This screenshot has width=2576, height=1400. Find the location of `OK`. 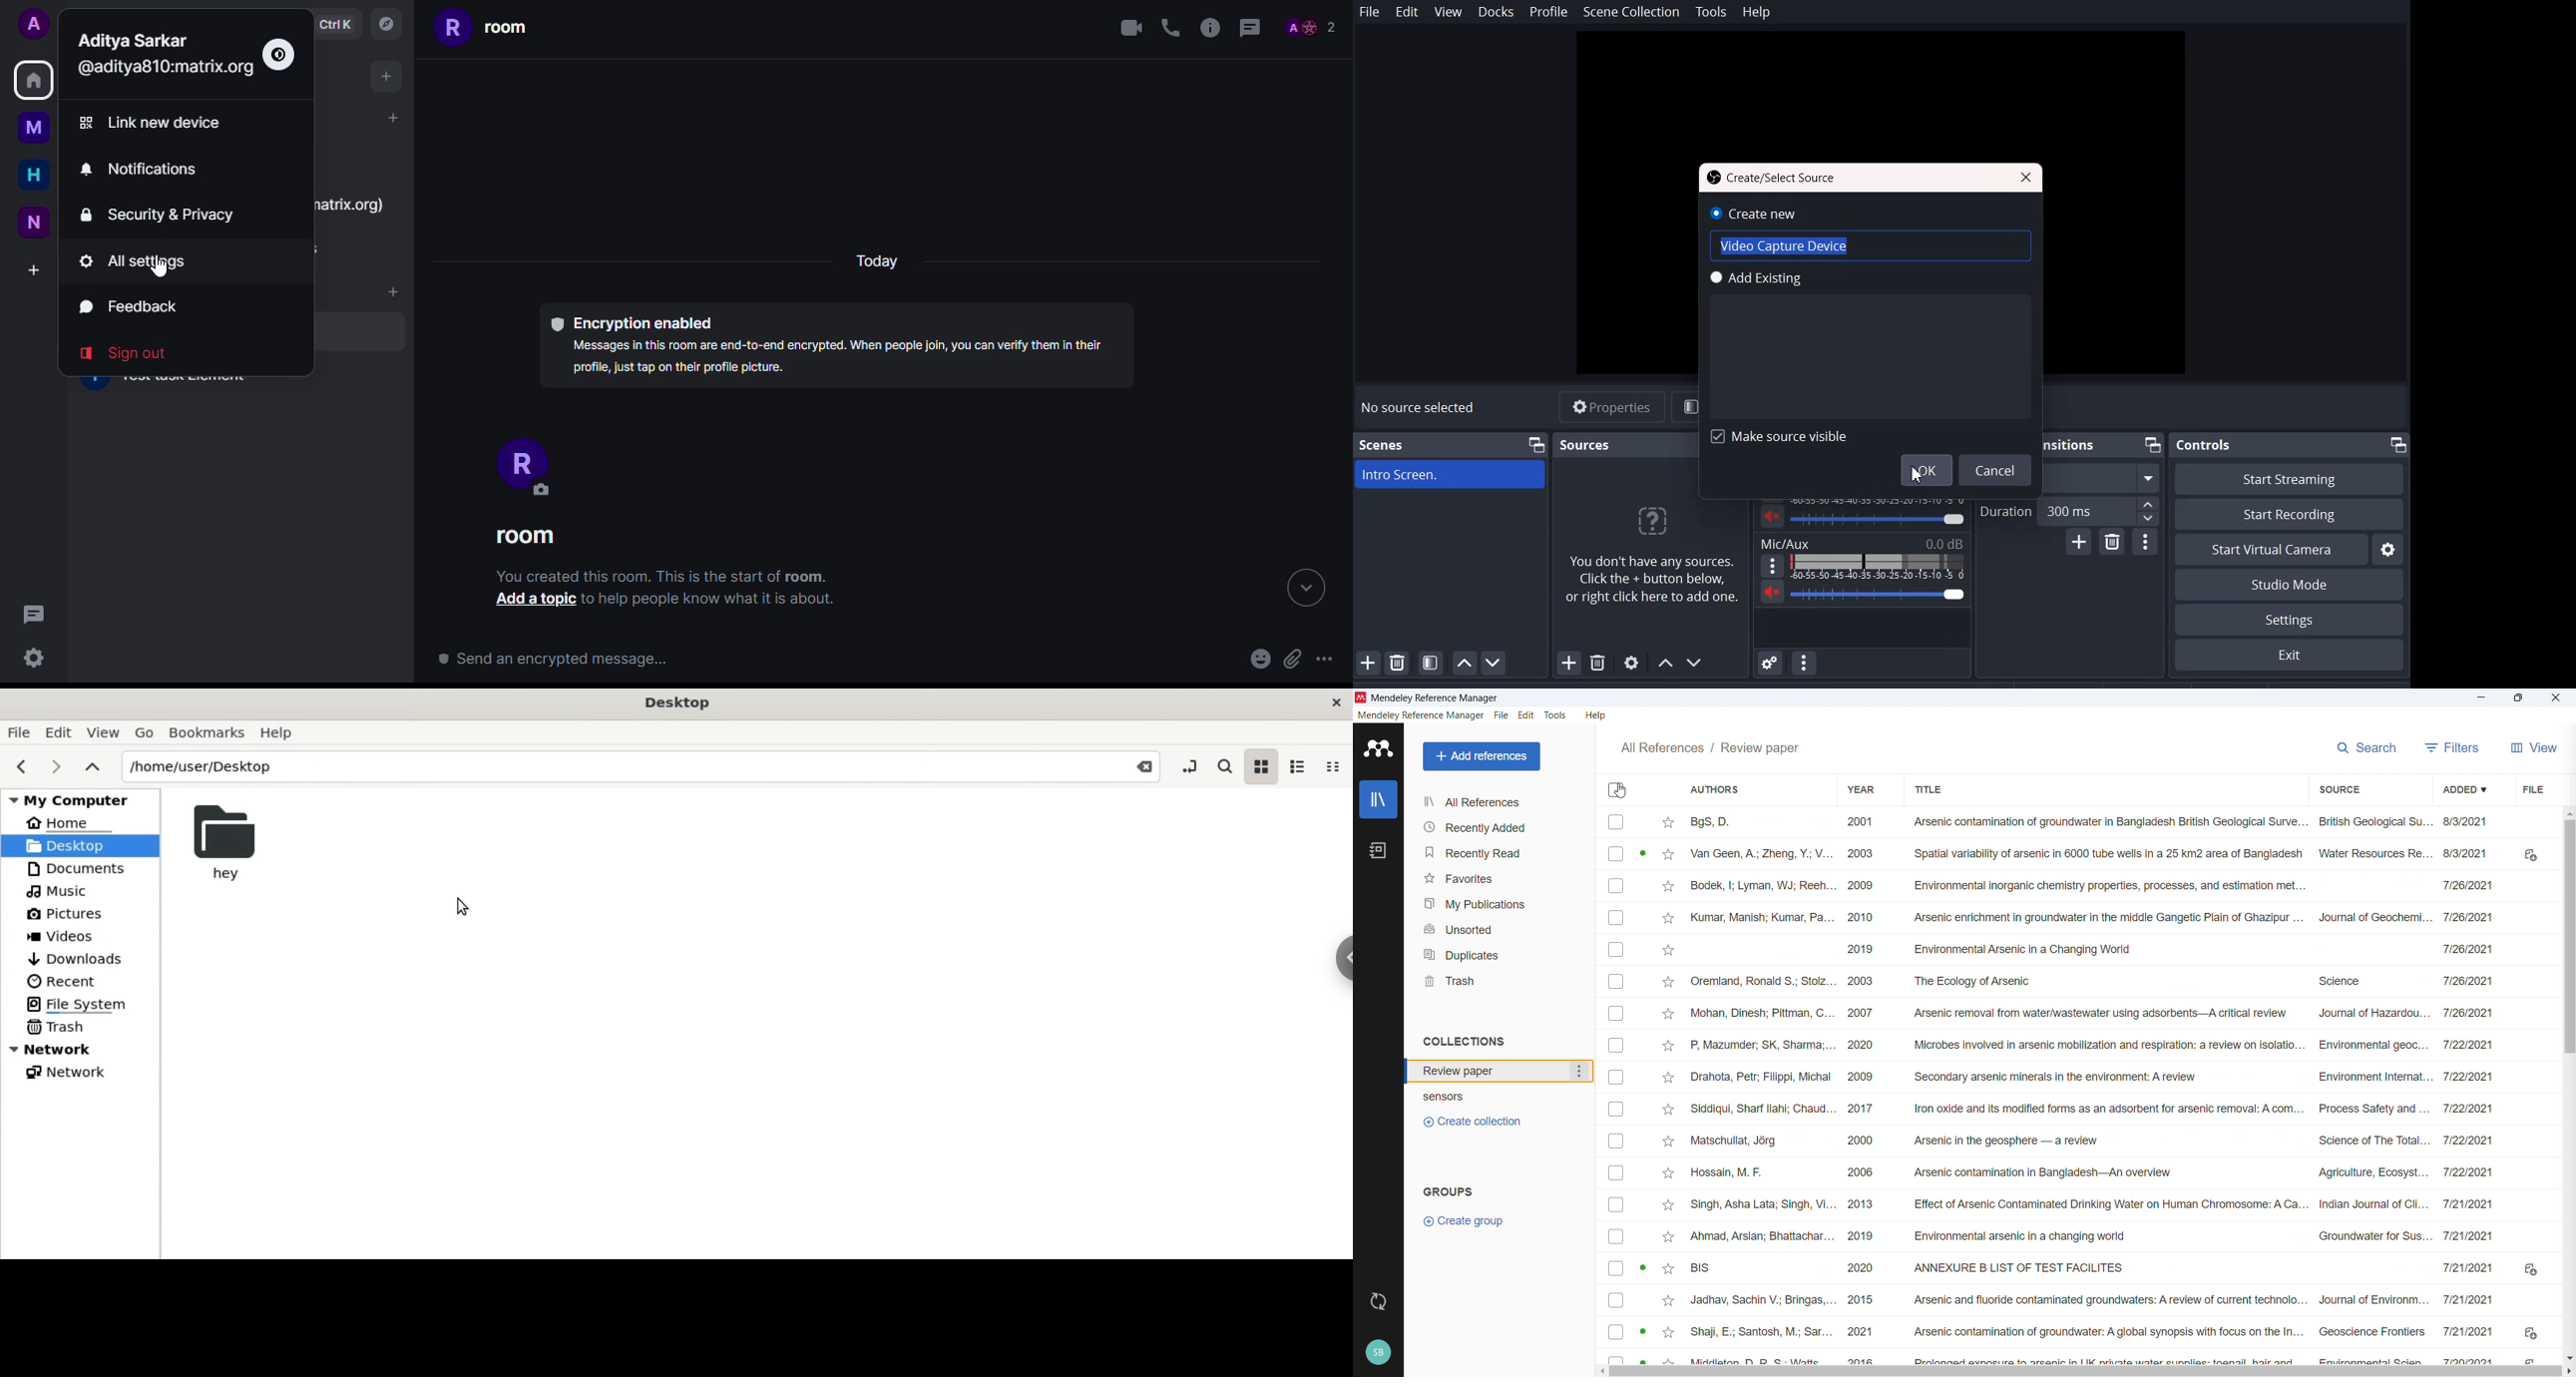

OK is located at coordinates (1927, 469).